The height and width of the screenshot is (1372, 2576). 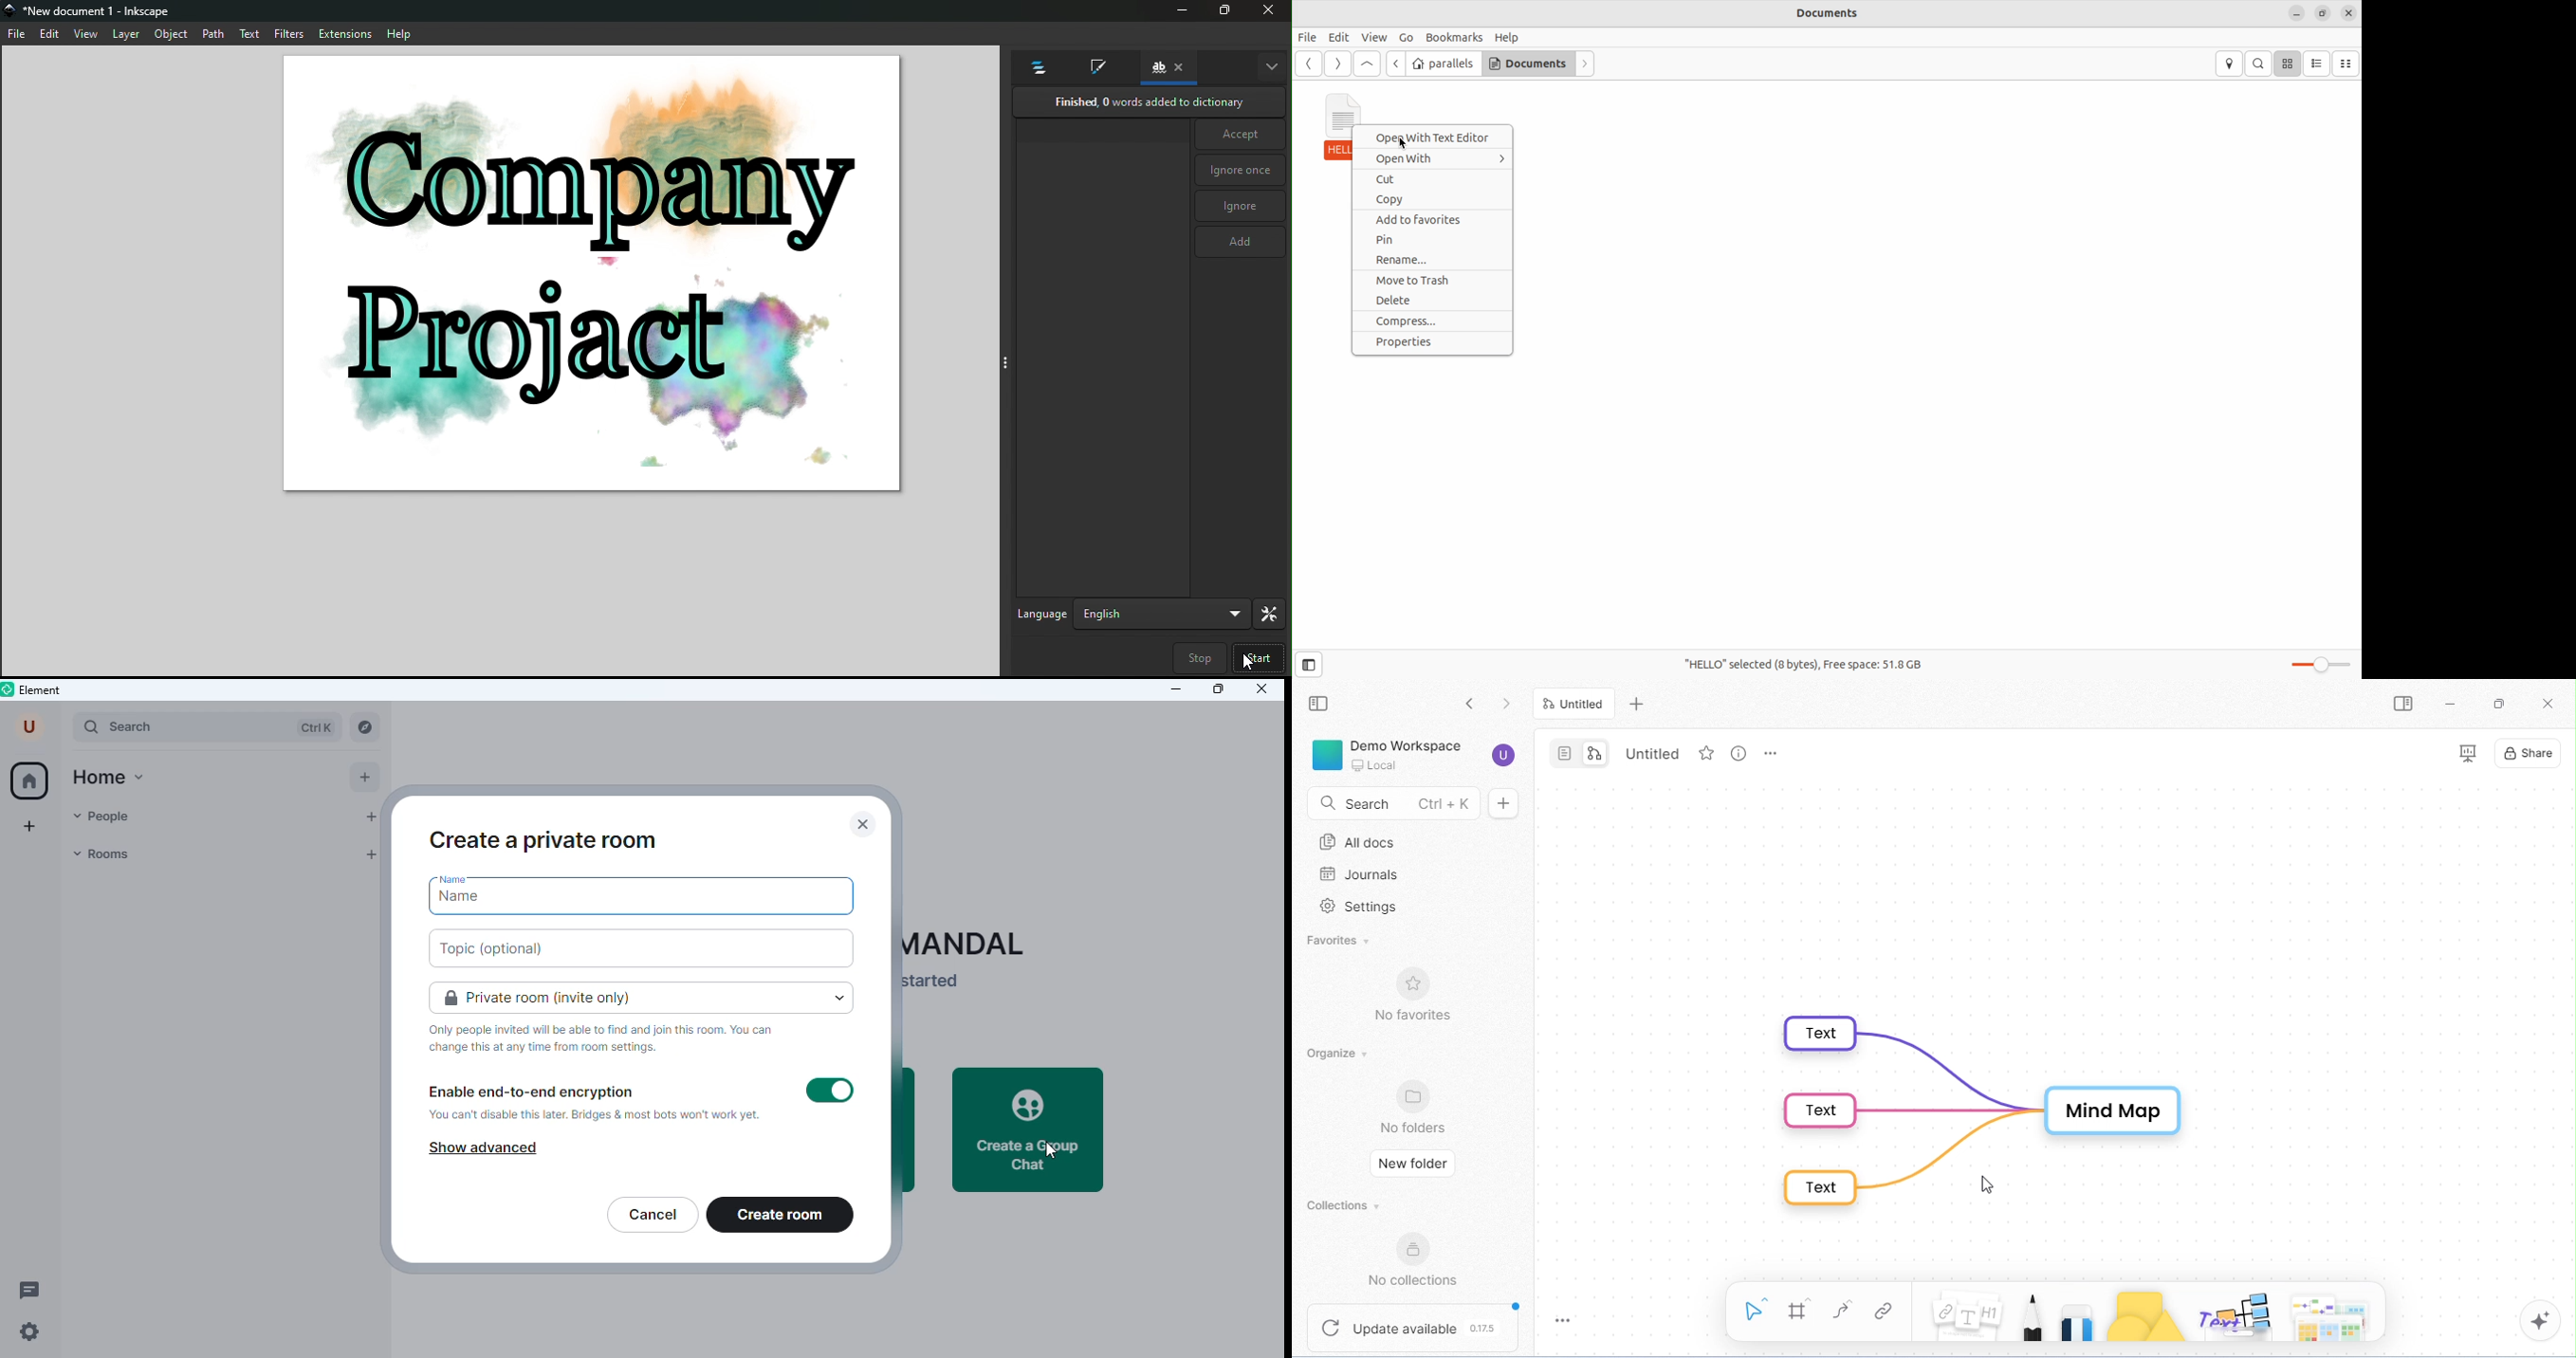 What do you see at coordinates (1882, 1313) in the screenshot?
I see `link` at bounding box center [1882, 1313].